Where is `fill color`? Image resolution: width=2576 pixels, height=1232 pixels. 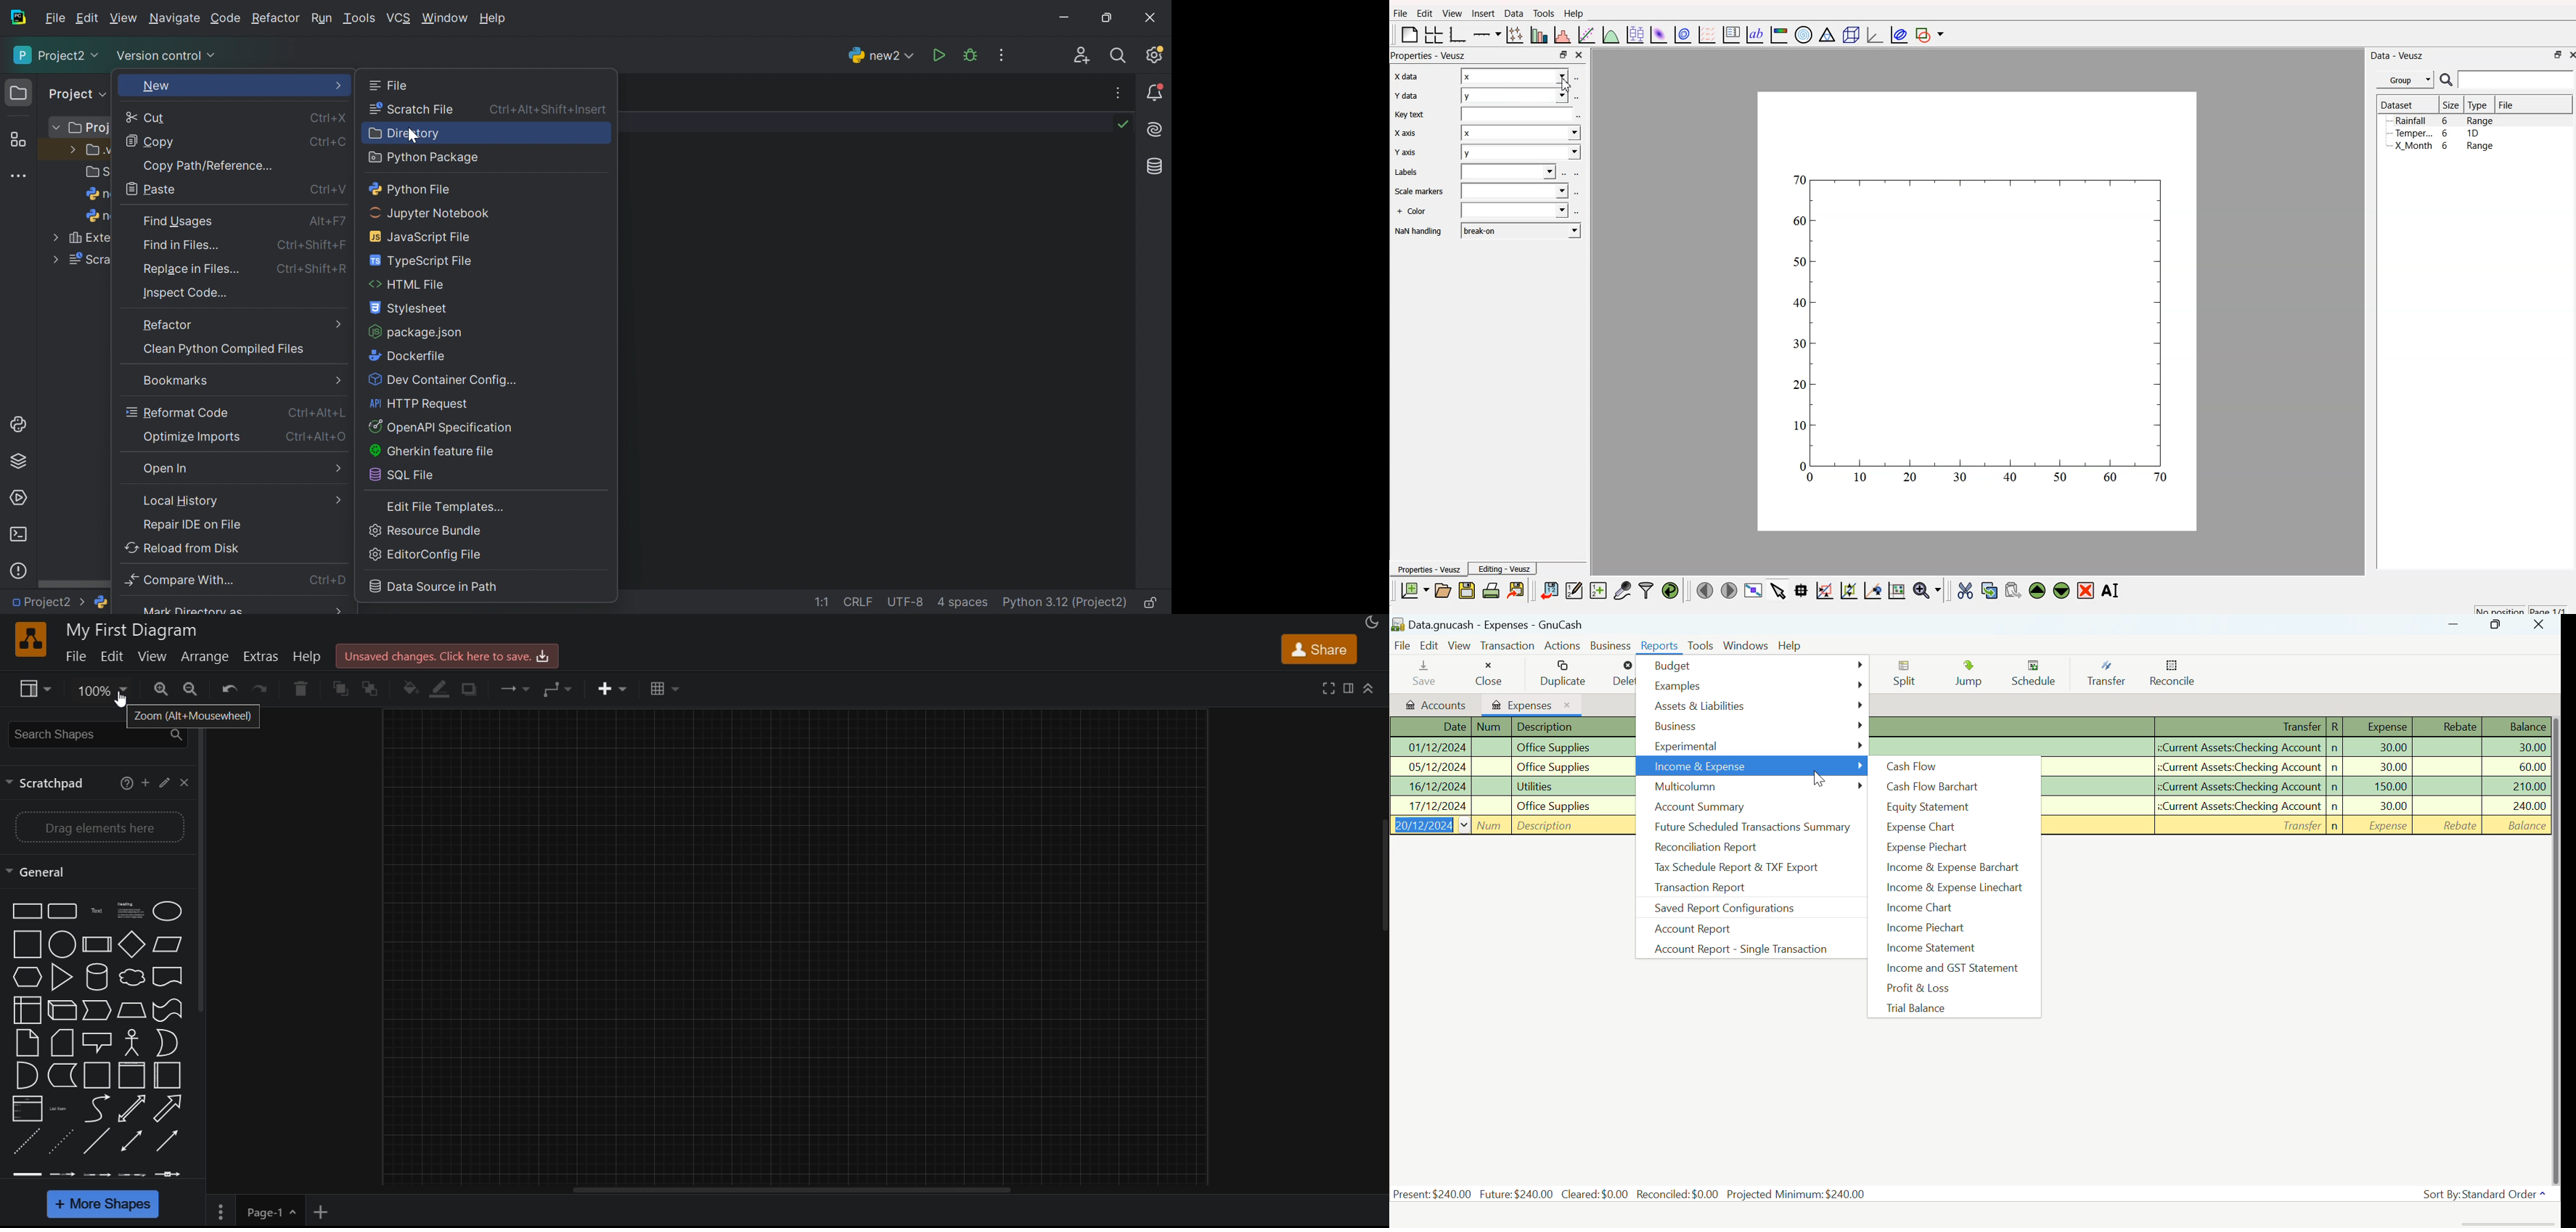 fill color is located at coordinates (411, 688).